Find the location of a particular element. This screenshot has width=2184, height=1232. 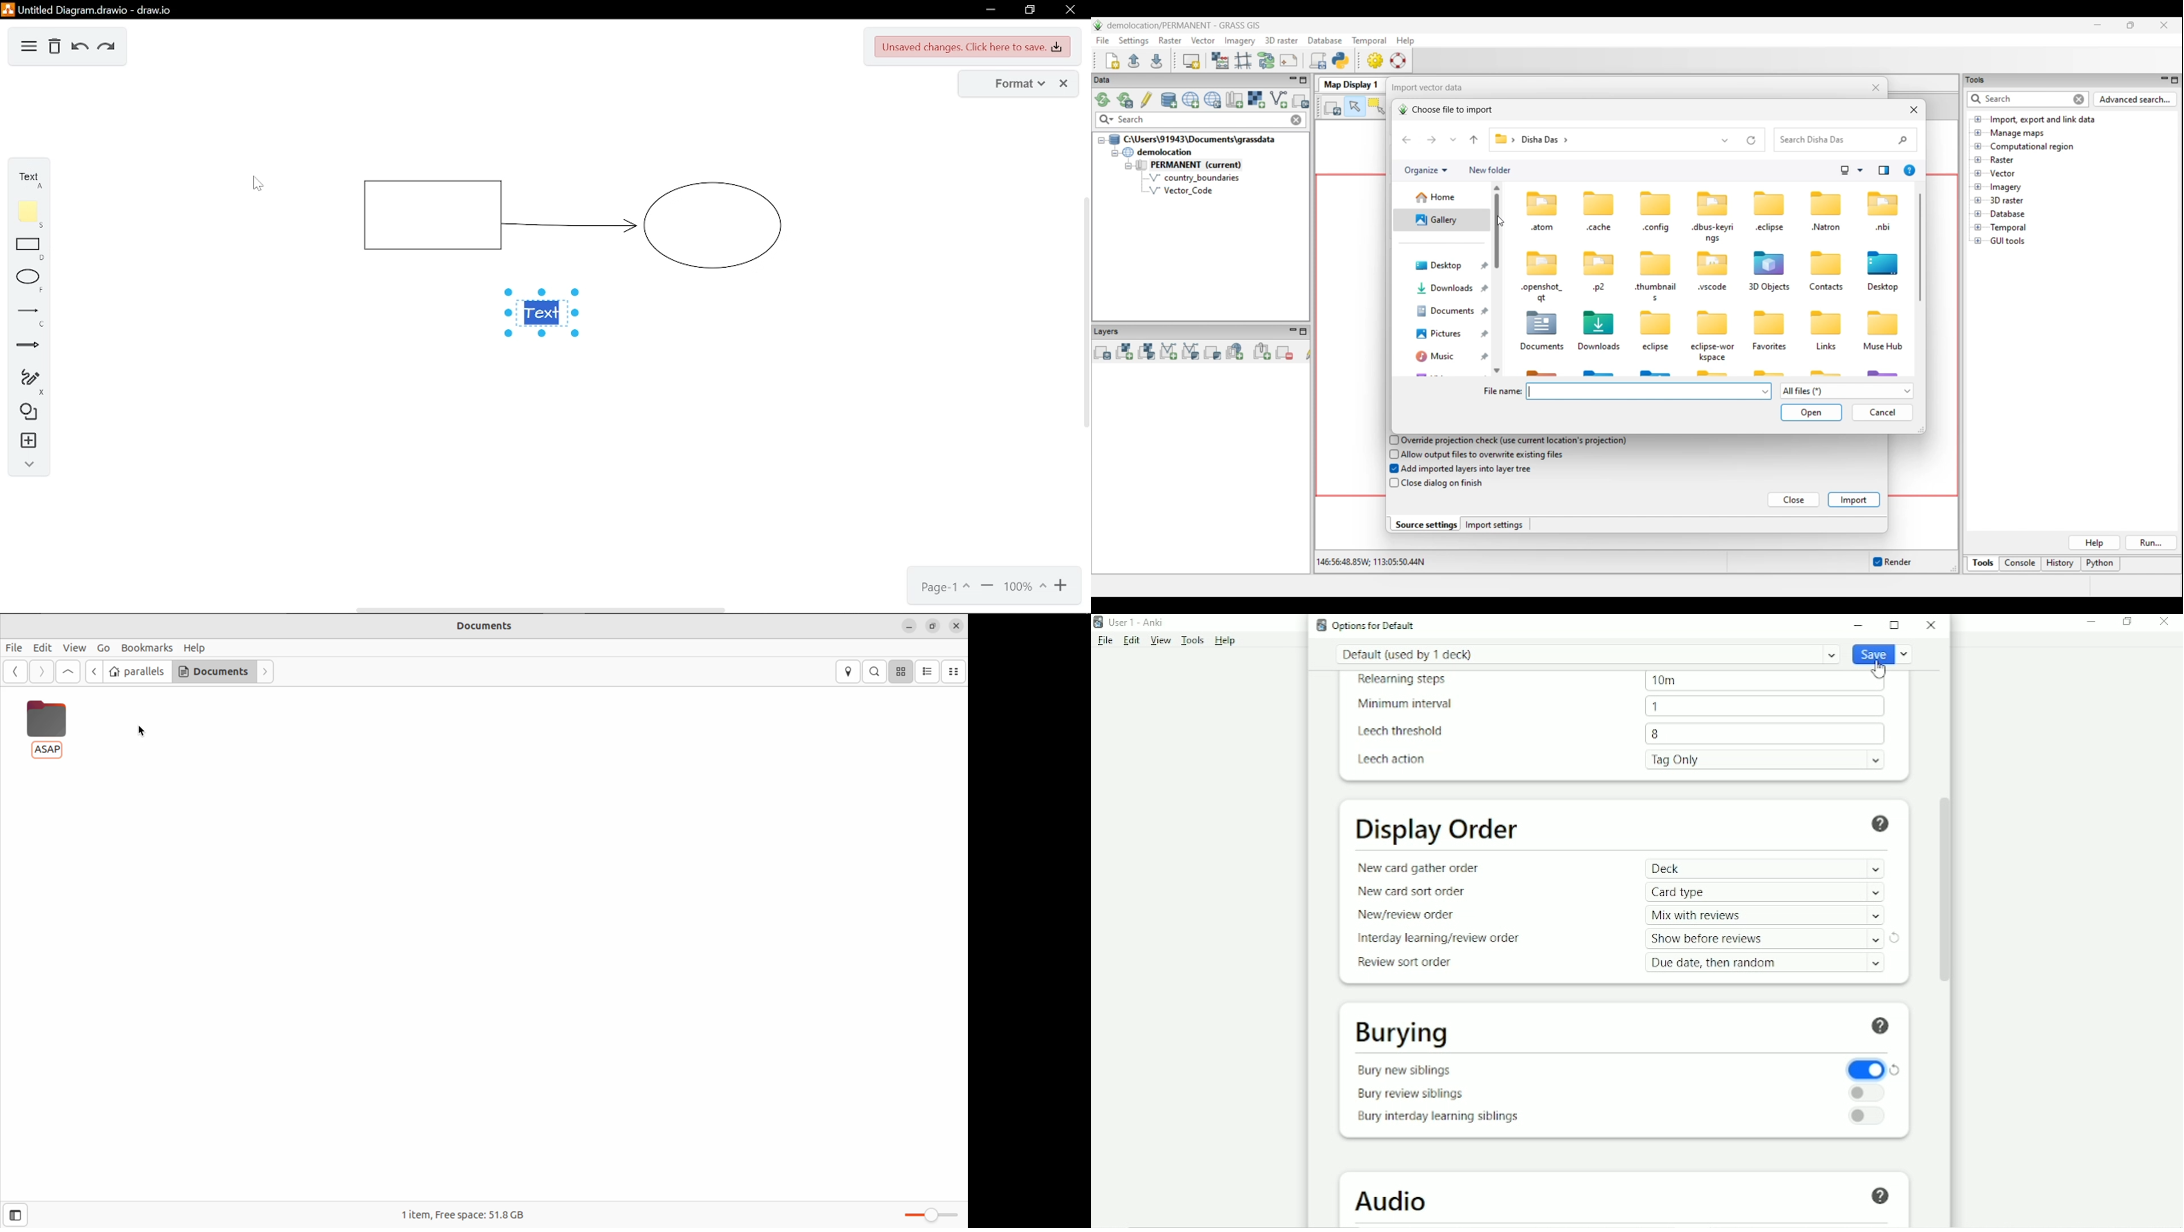

close is located at coordinates (1063, 84).